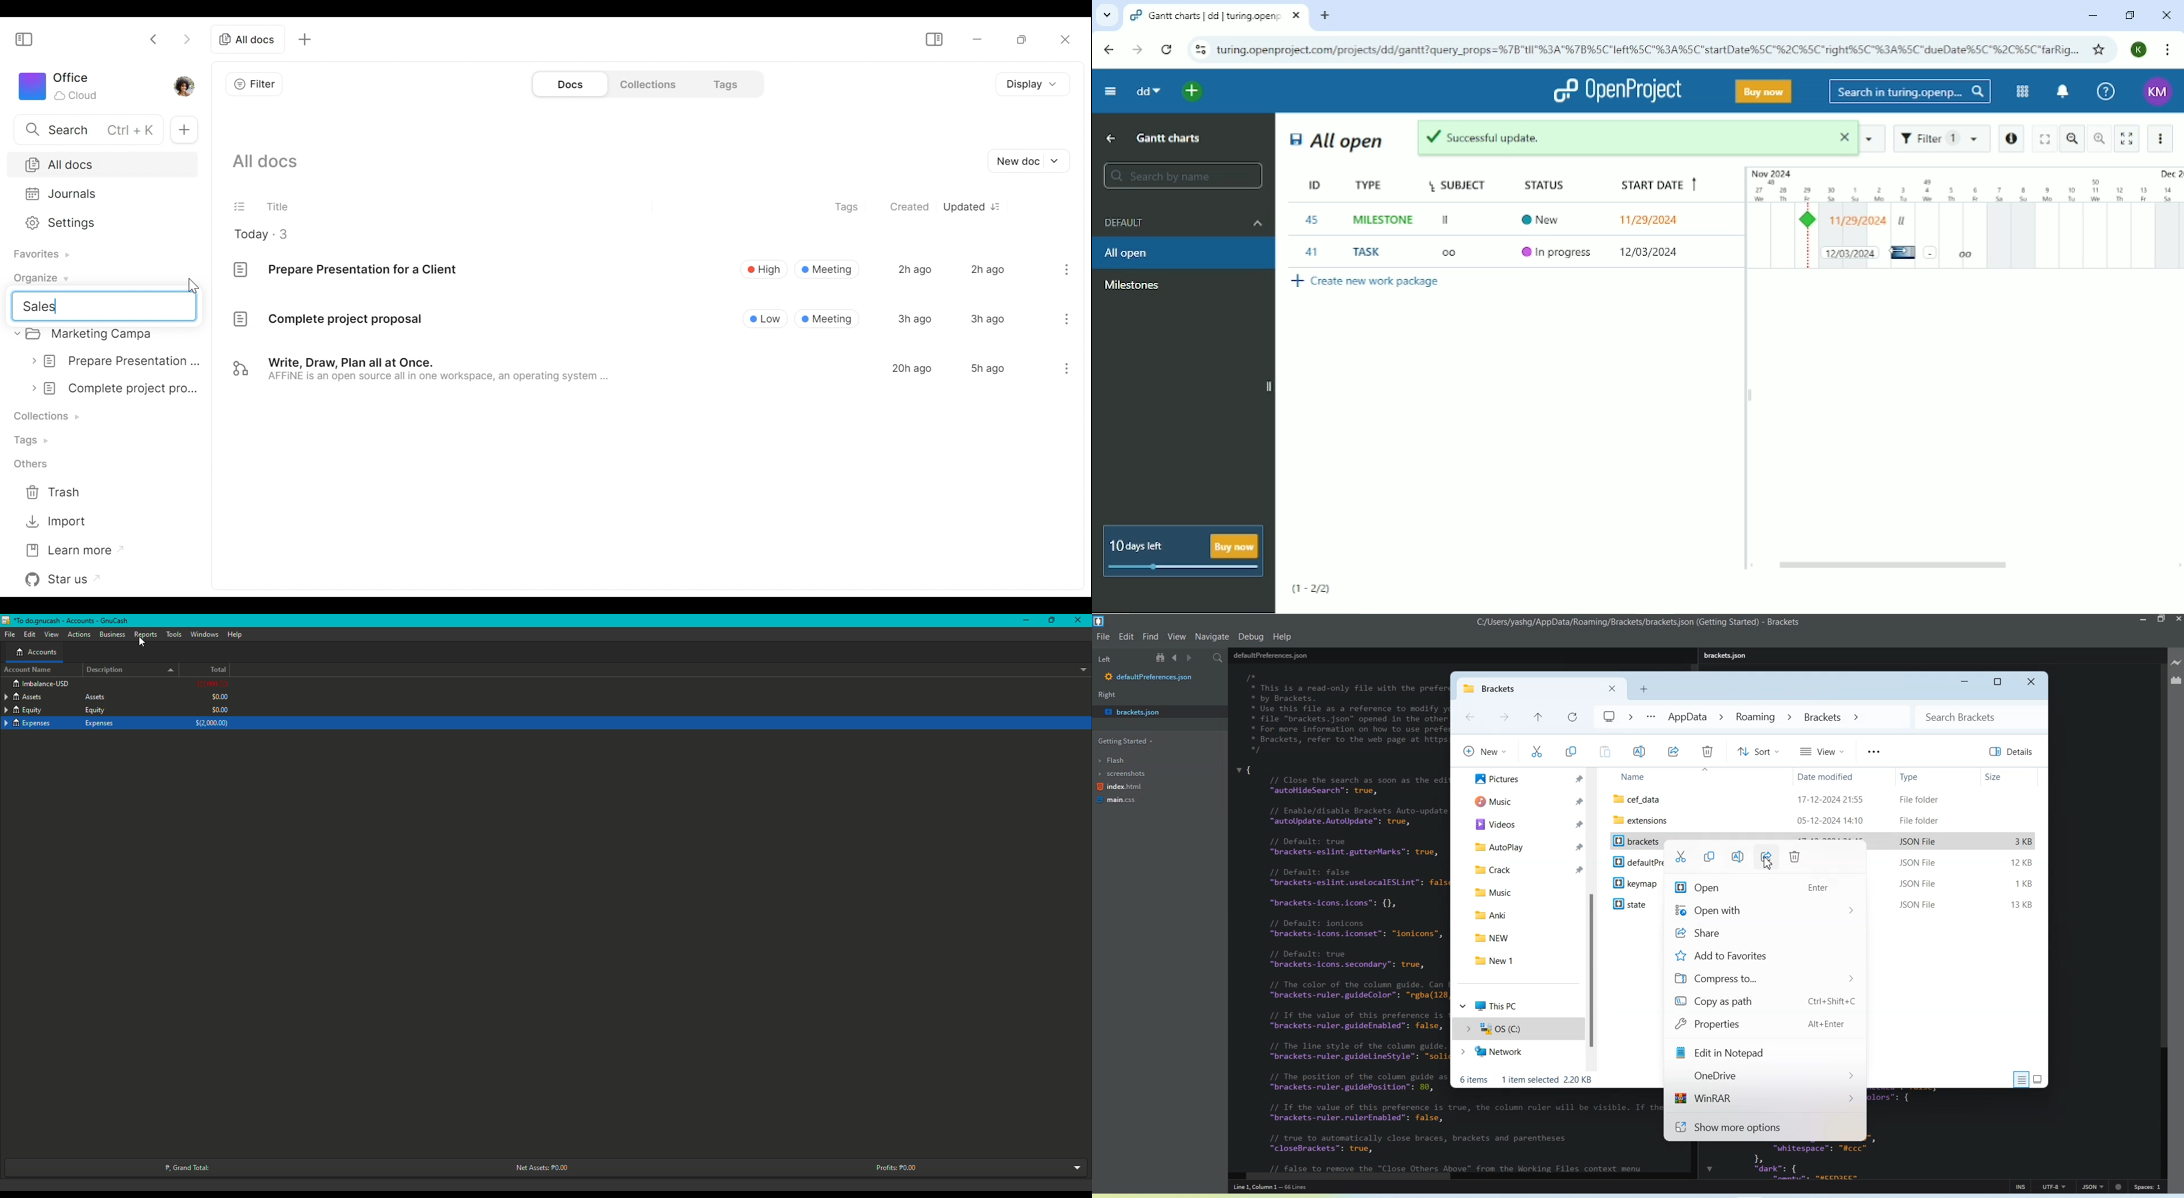  I want to click on New document, so click(1032, 161).